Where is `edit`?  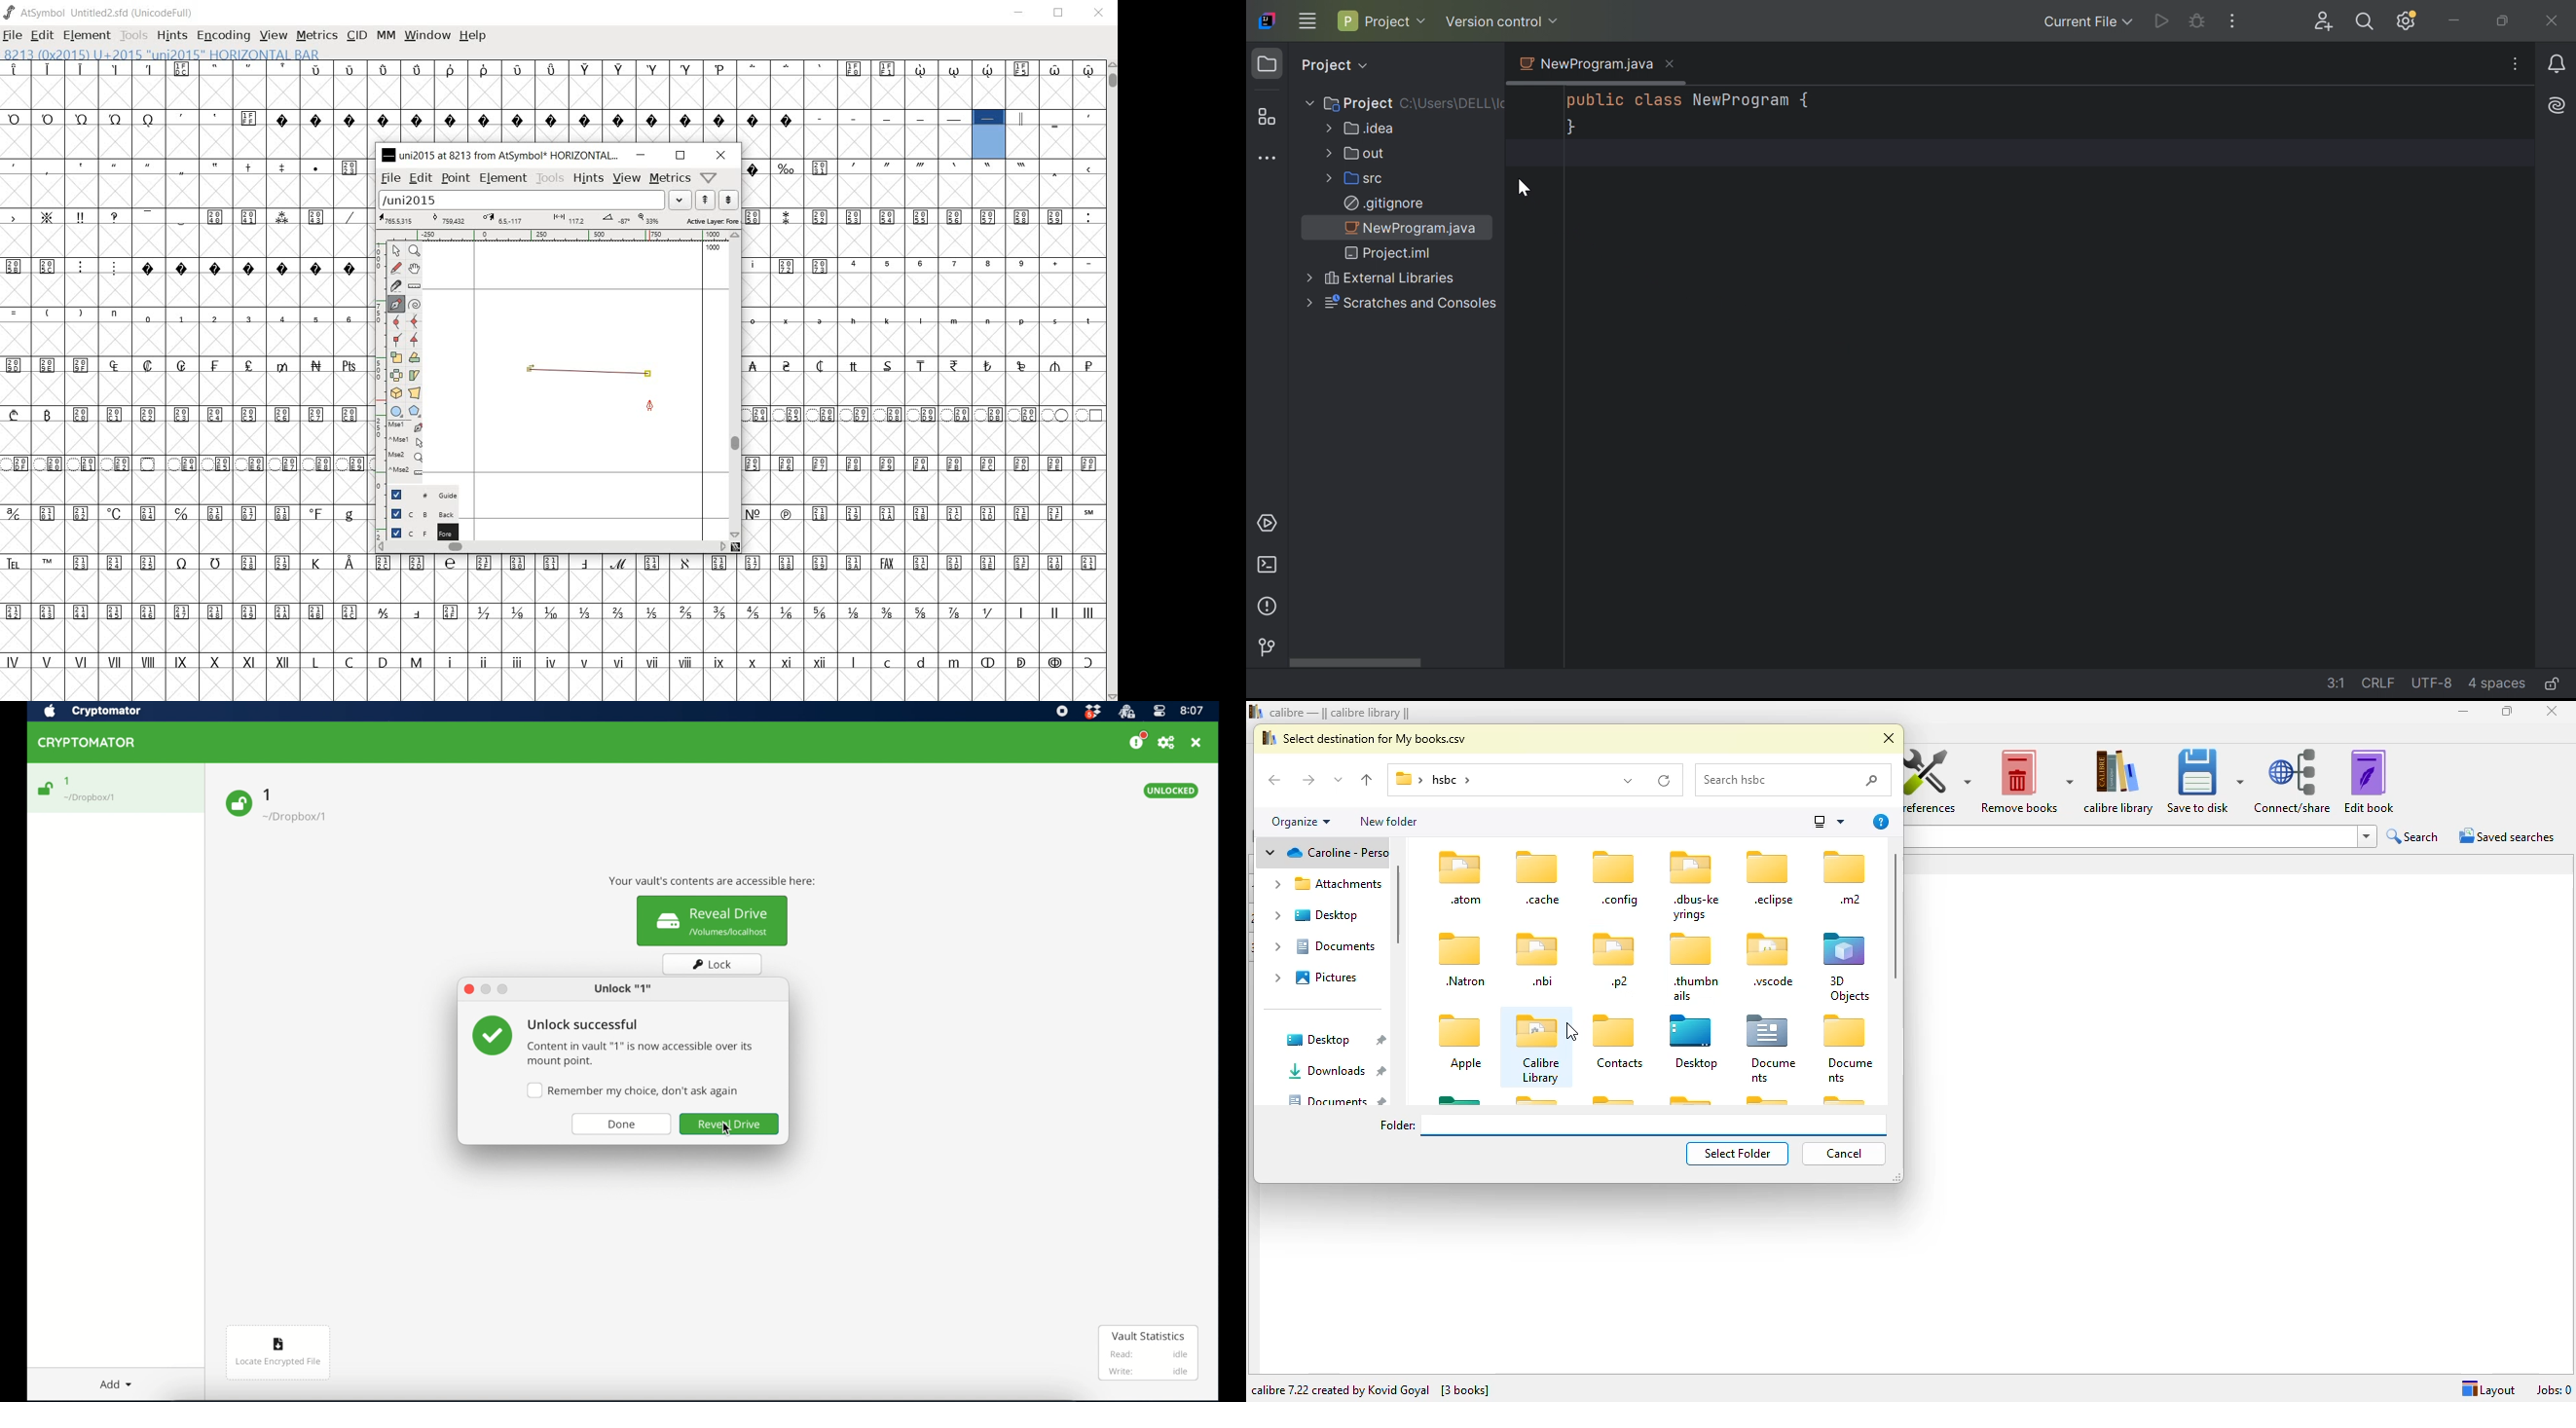 edit is located at coordinates (421, 179).